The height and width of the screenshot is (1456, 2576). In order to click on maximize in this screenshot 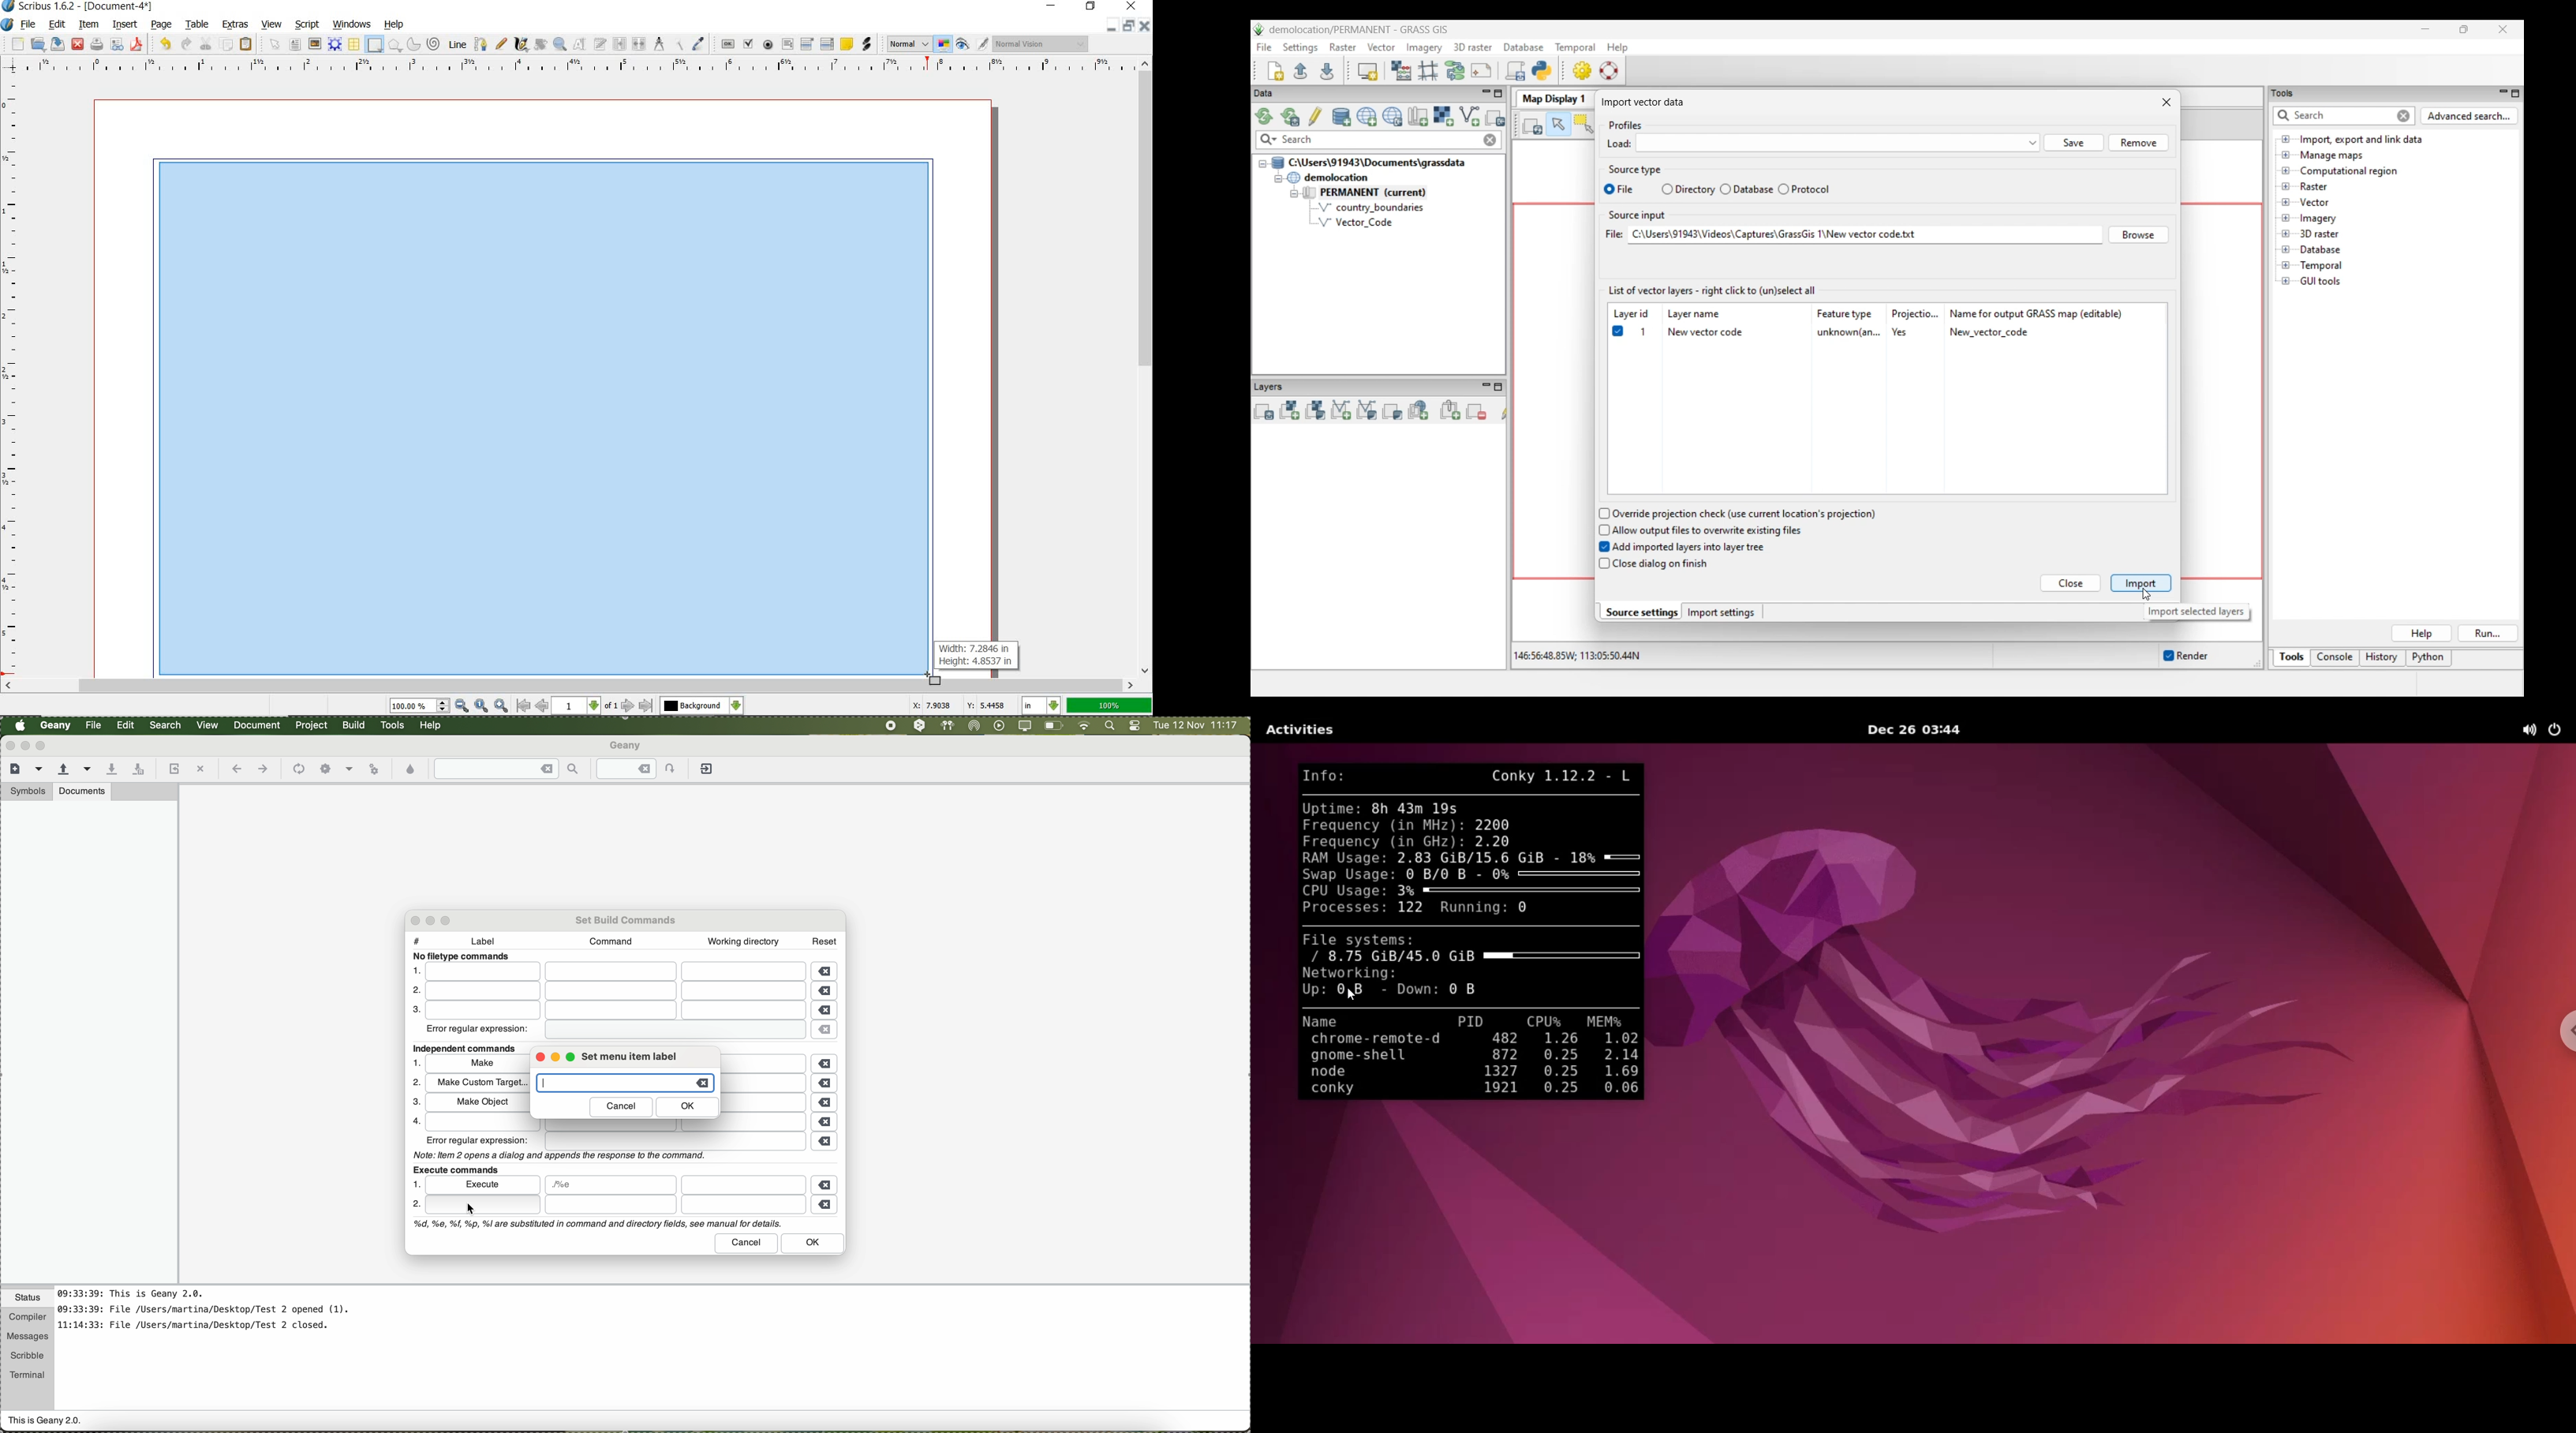, I will do `click(449, 919)`.